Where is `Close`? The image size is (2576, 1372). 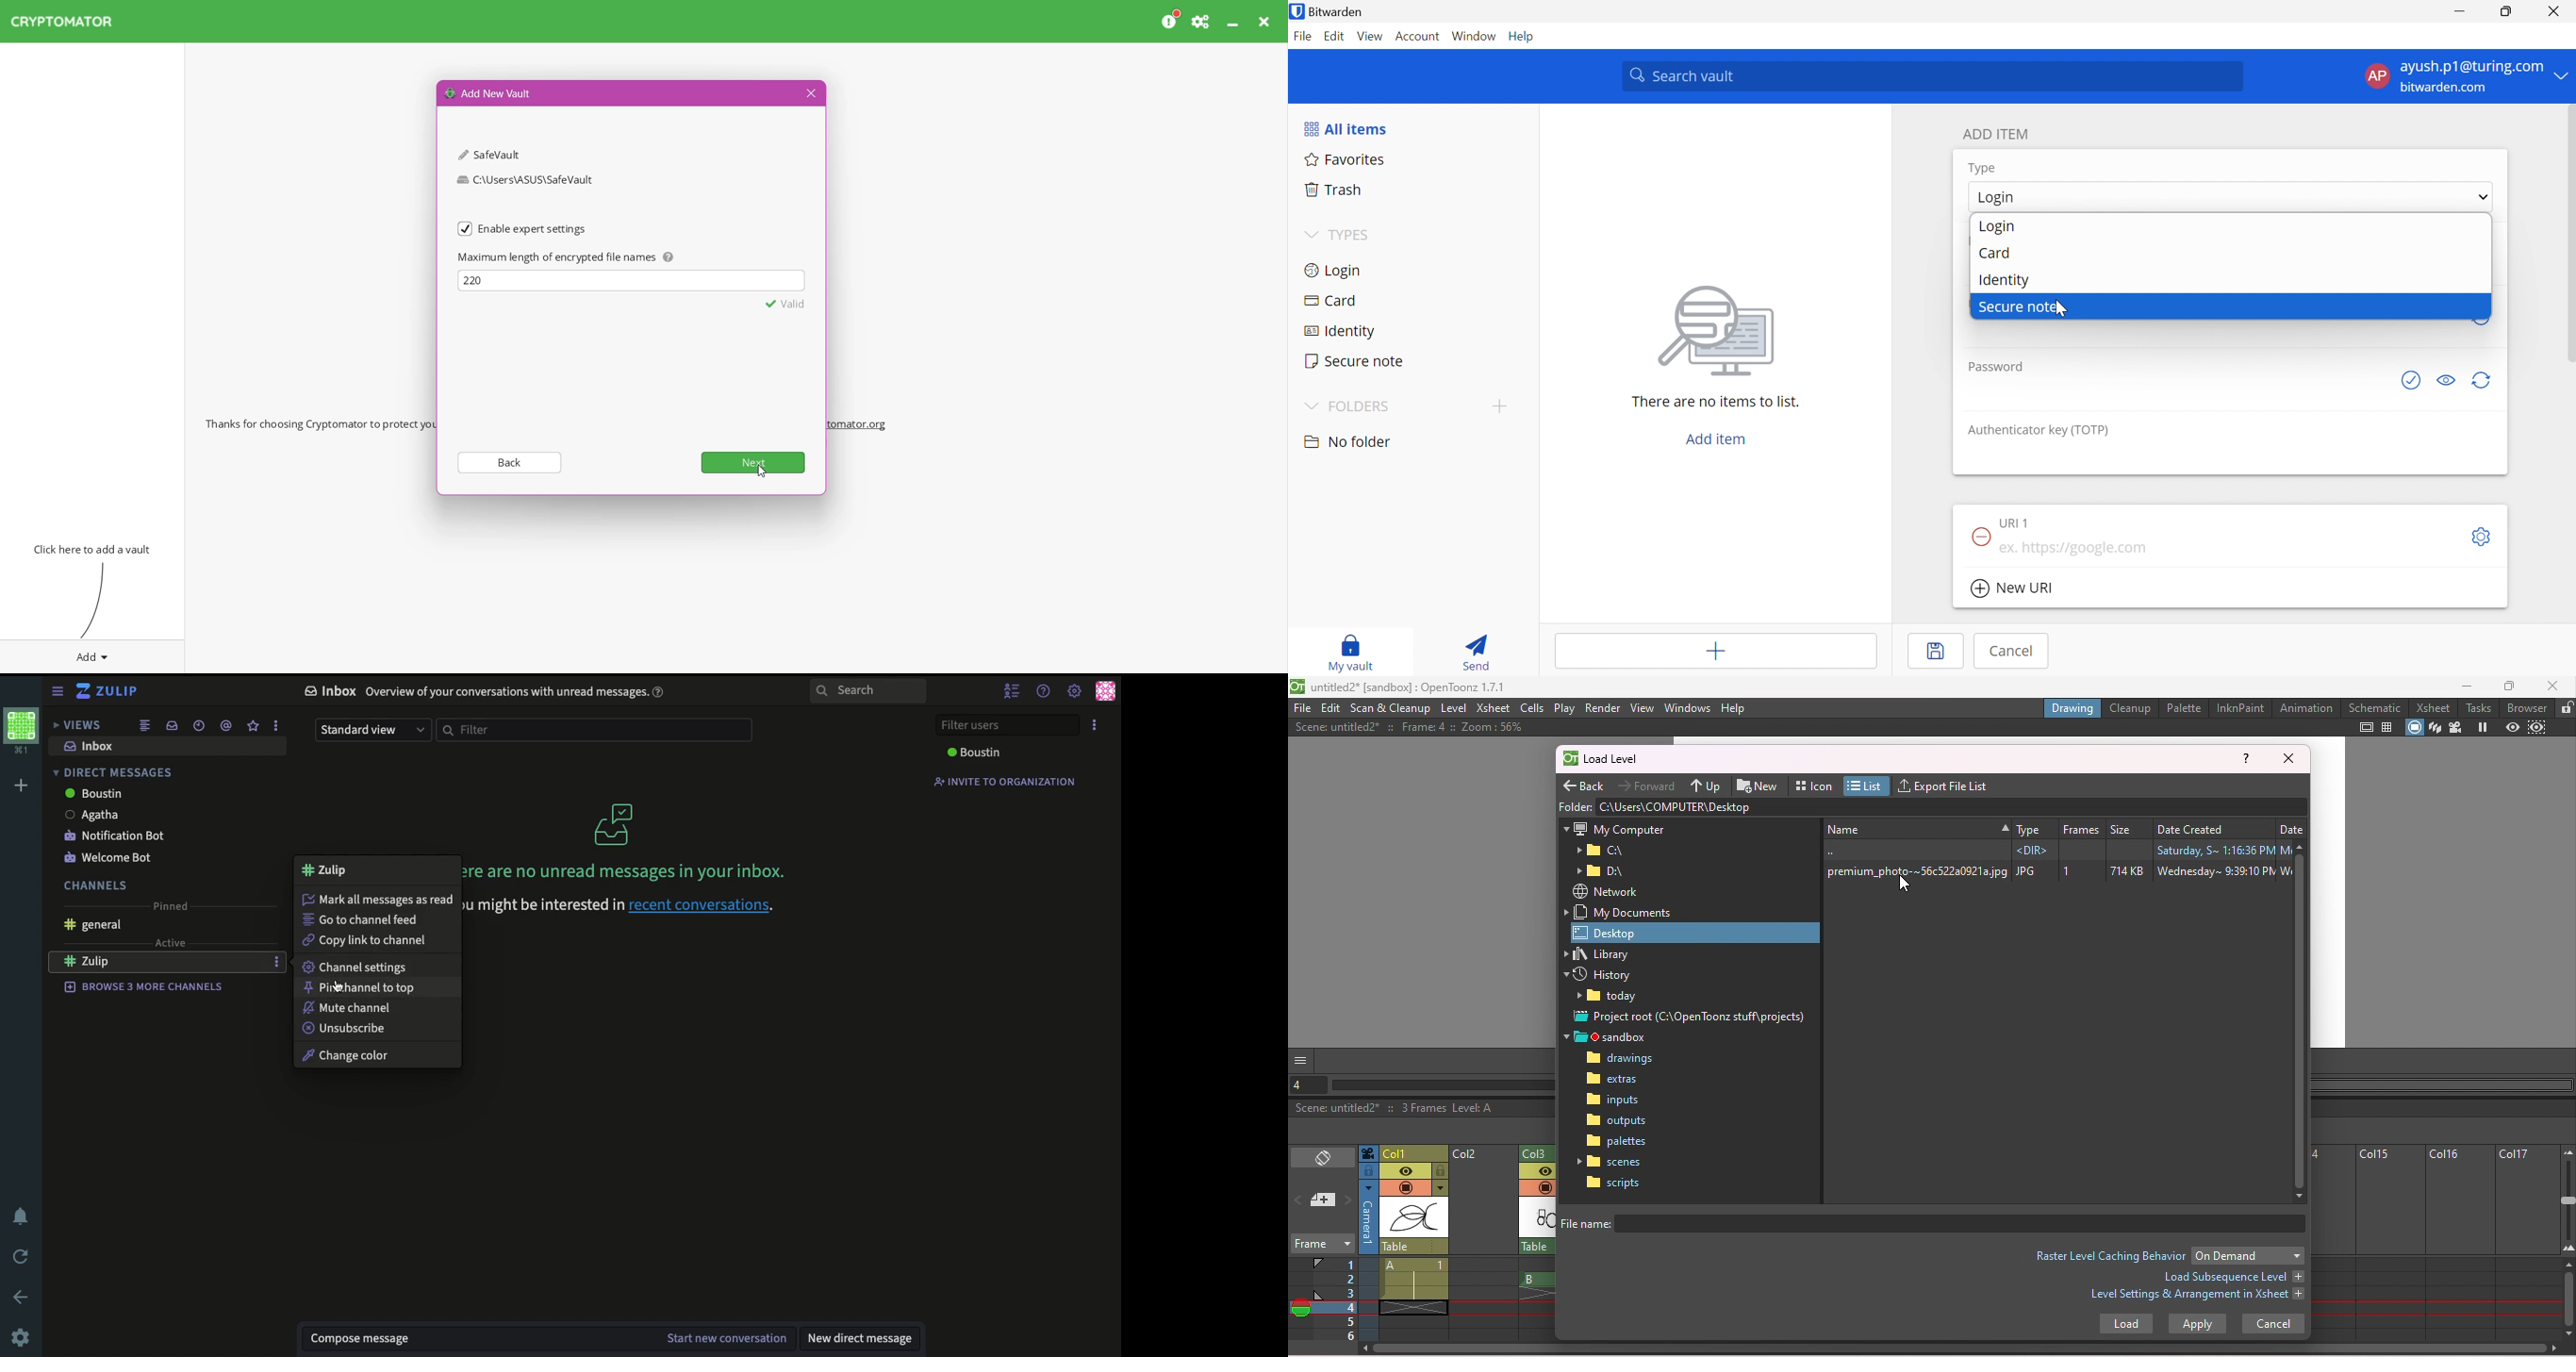
Close is located at coordinates (2552, 11).